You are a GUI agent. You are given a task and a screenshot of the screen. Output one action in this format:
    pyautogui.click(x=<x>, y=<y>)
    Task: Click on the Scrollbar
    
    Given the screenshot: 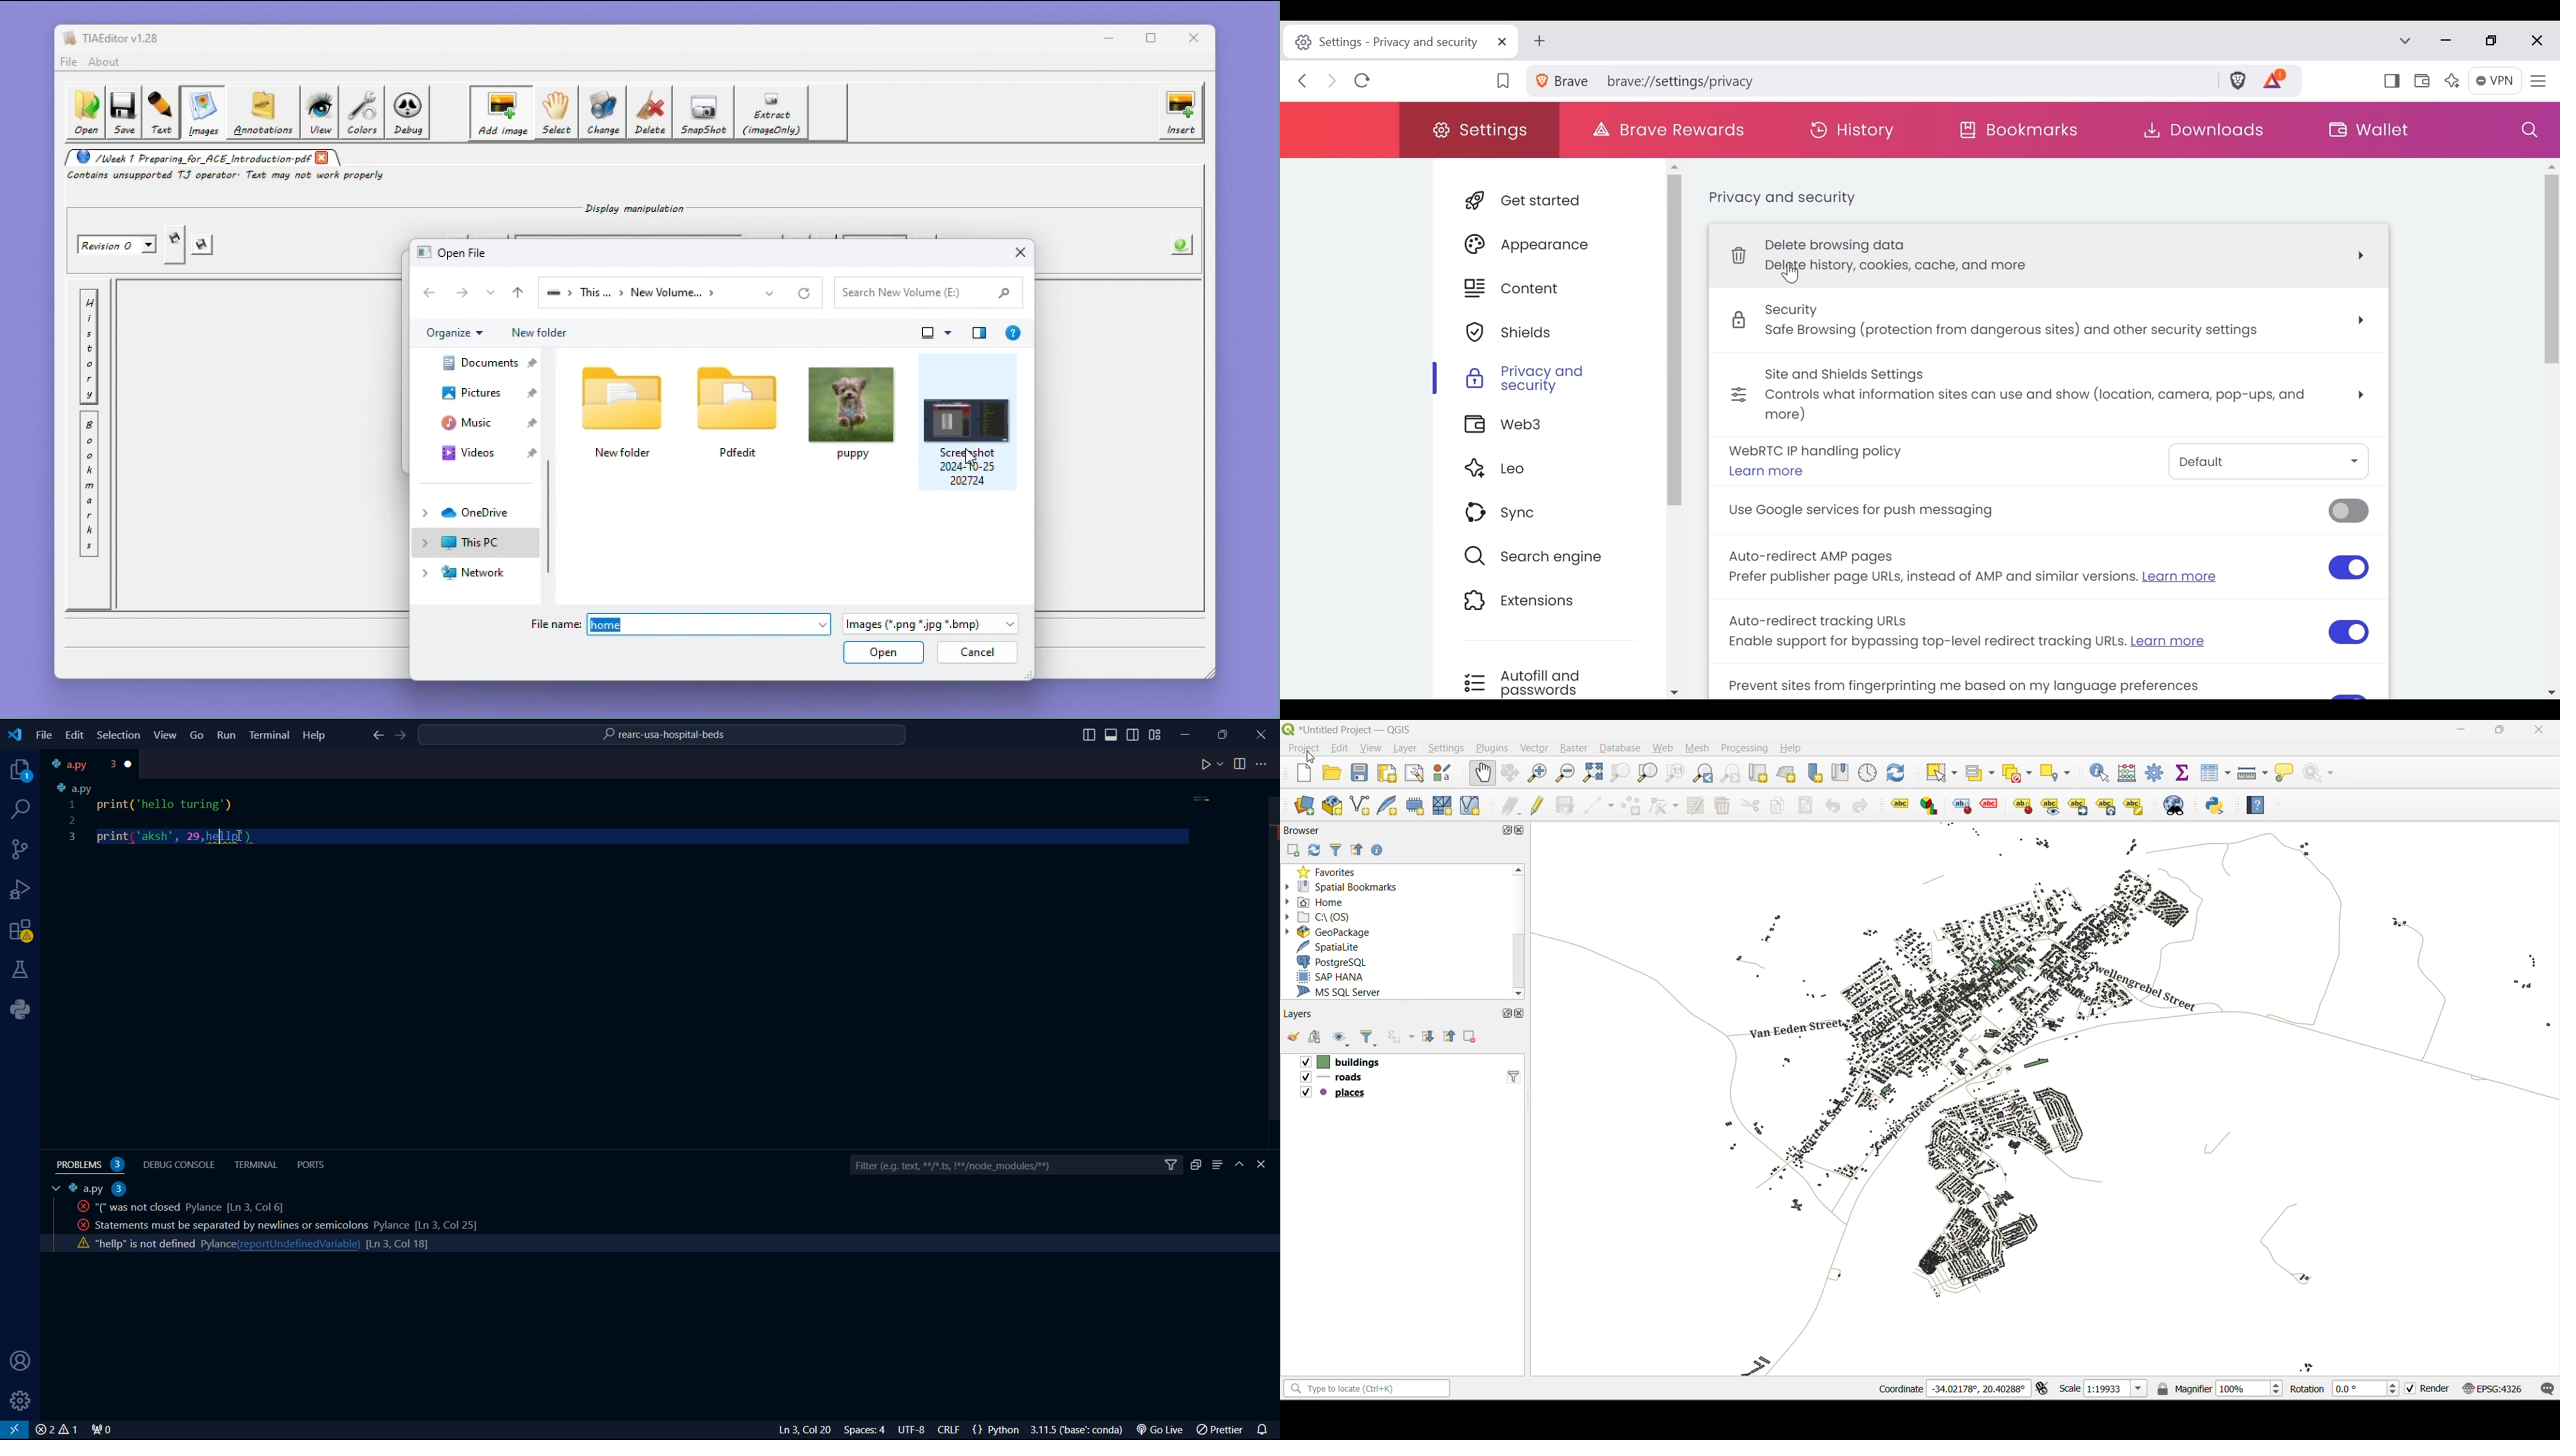 What is the action you would take?
    pyautogui.click(x=1673, y=340)
    